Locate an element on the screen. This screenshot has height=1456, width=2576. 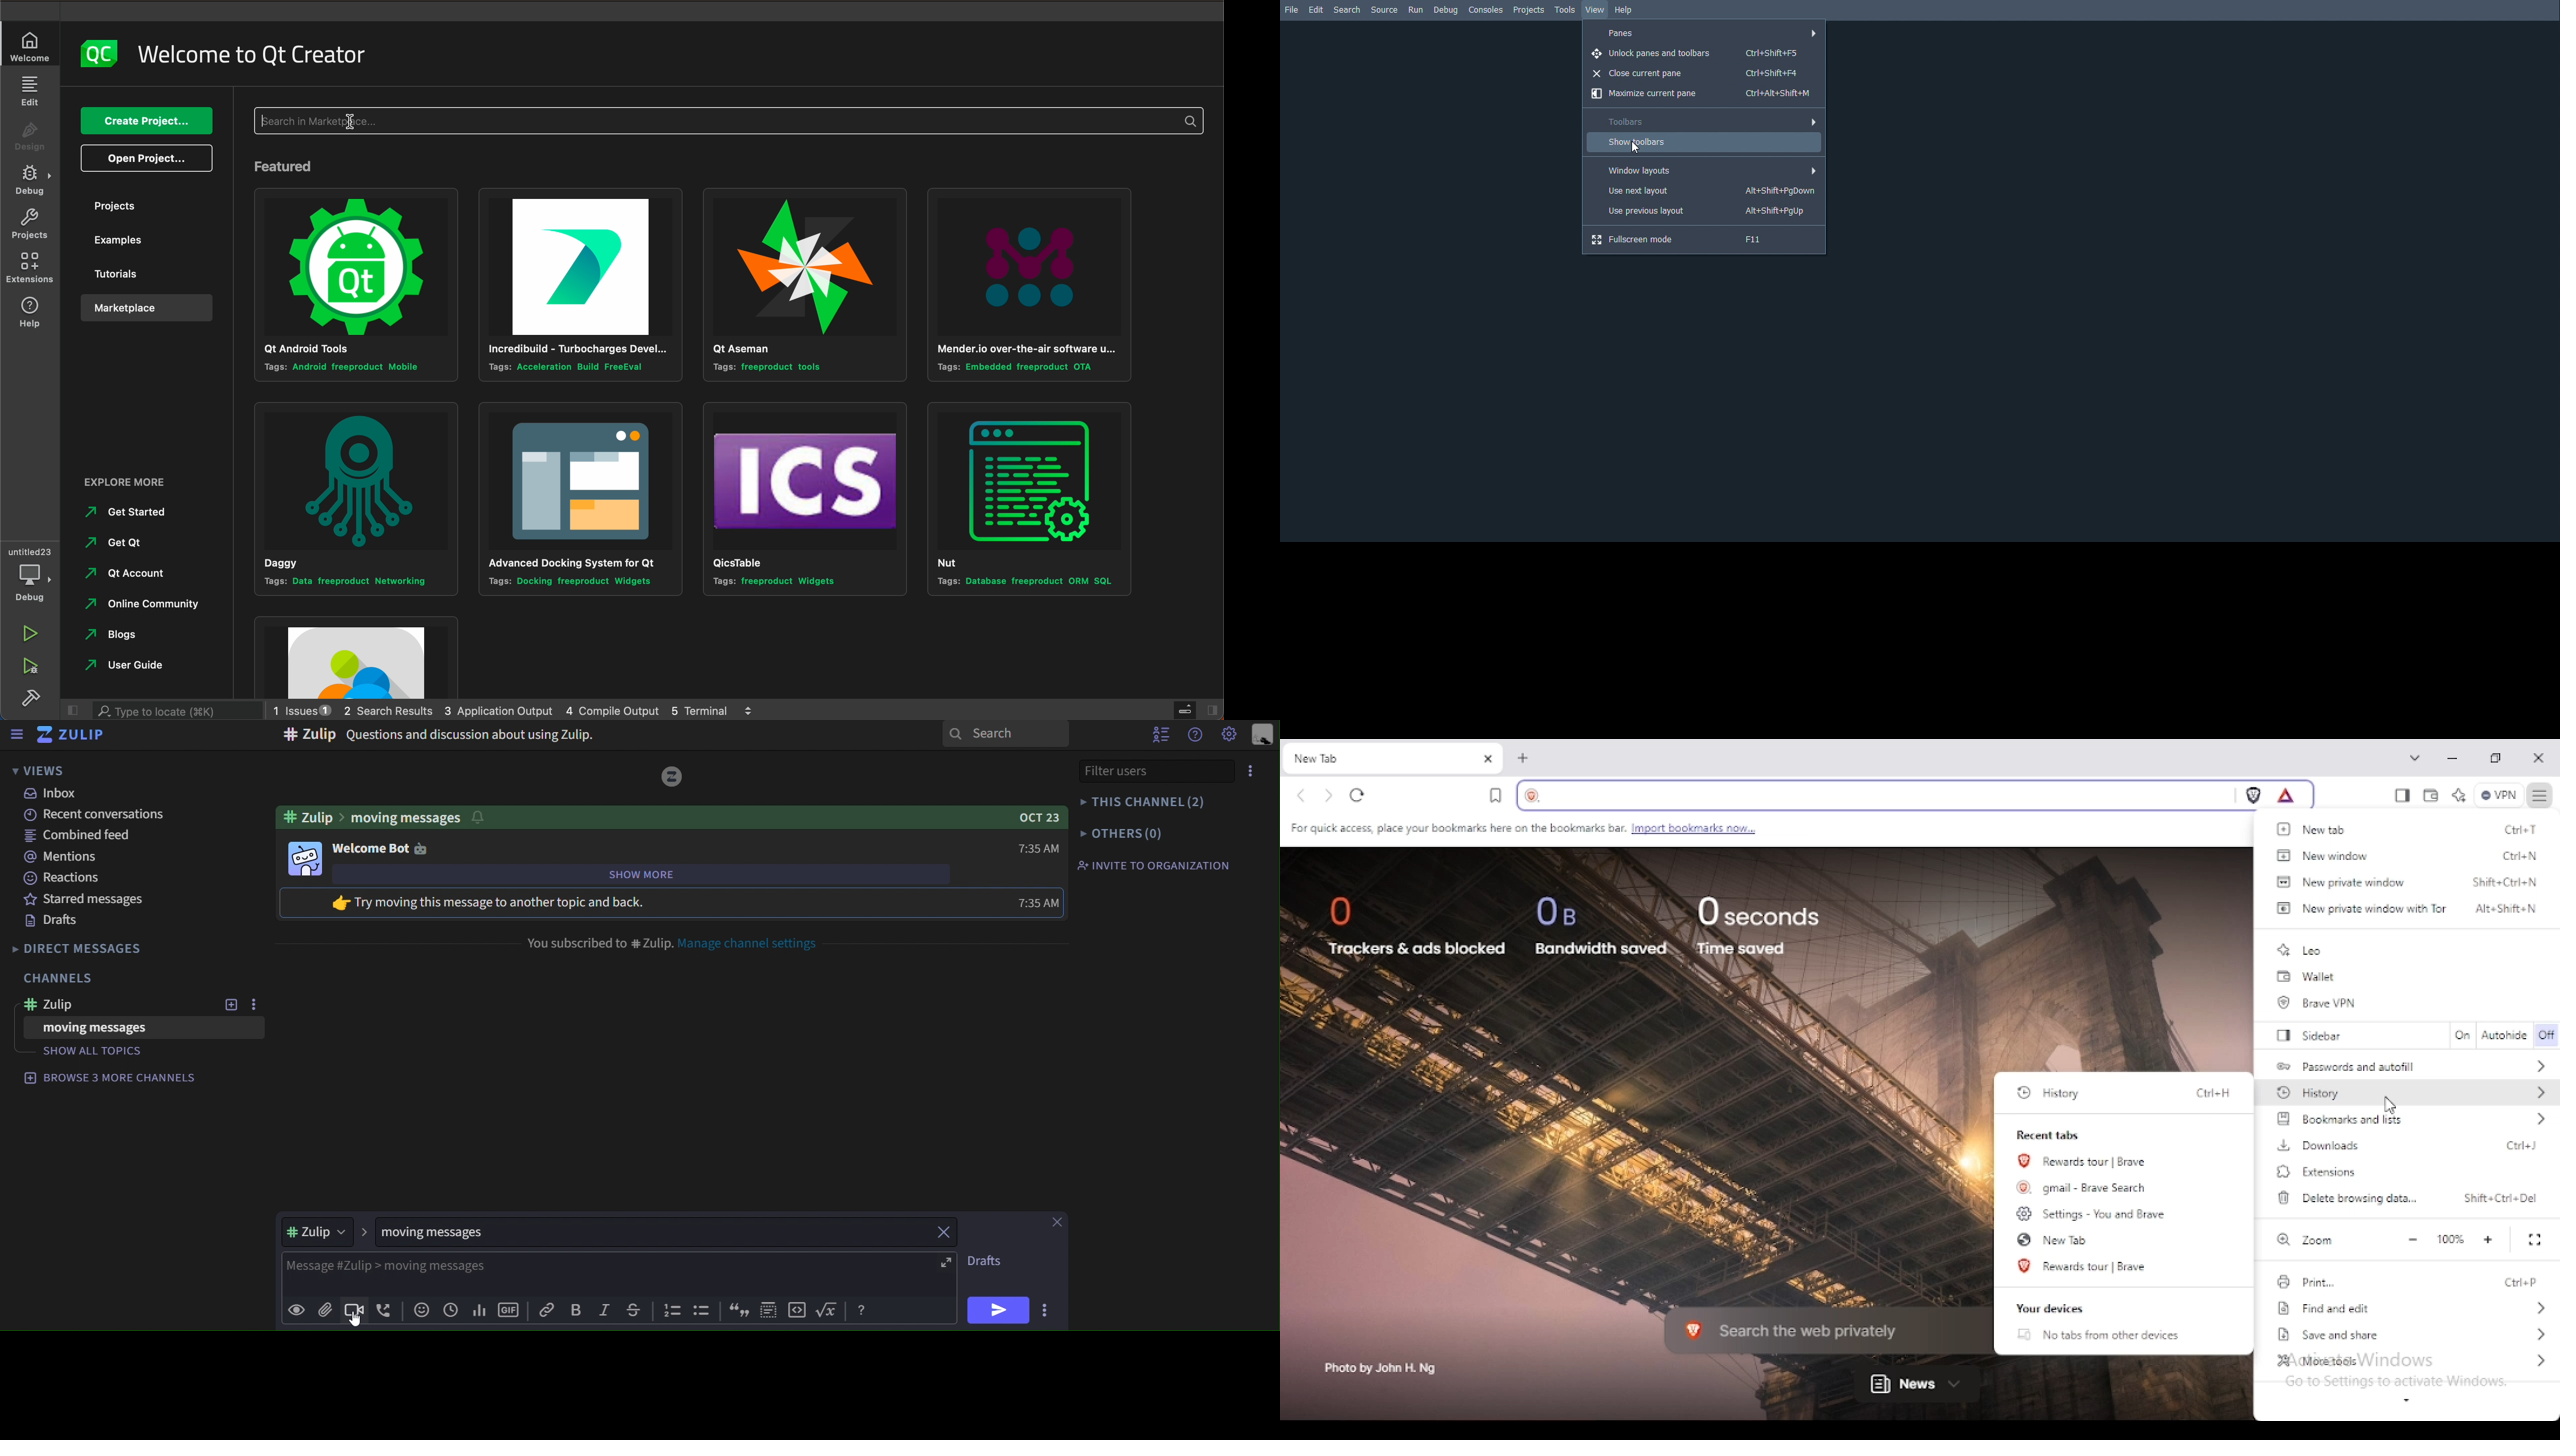
Use next layout is located at coordinates (1708, 190).